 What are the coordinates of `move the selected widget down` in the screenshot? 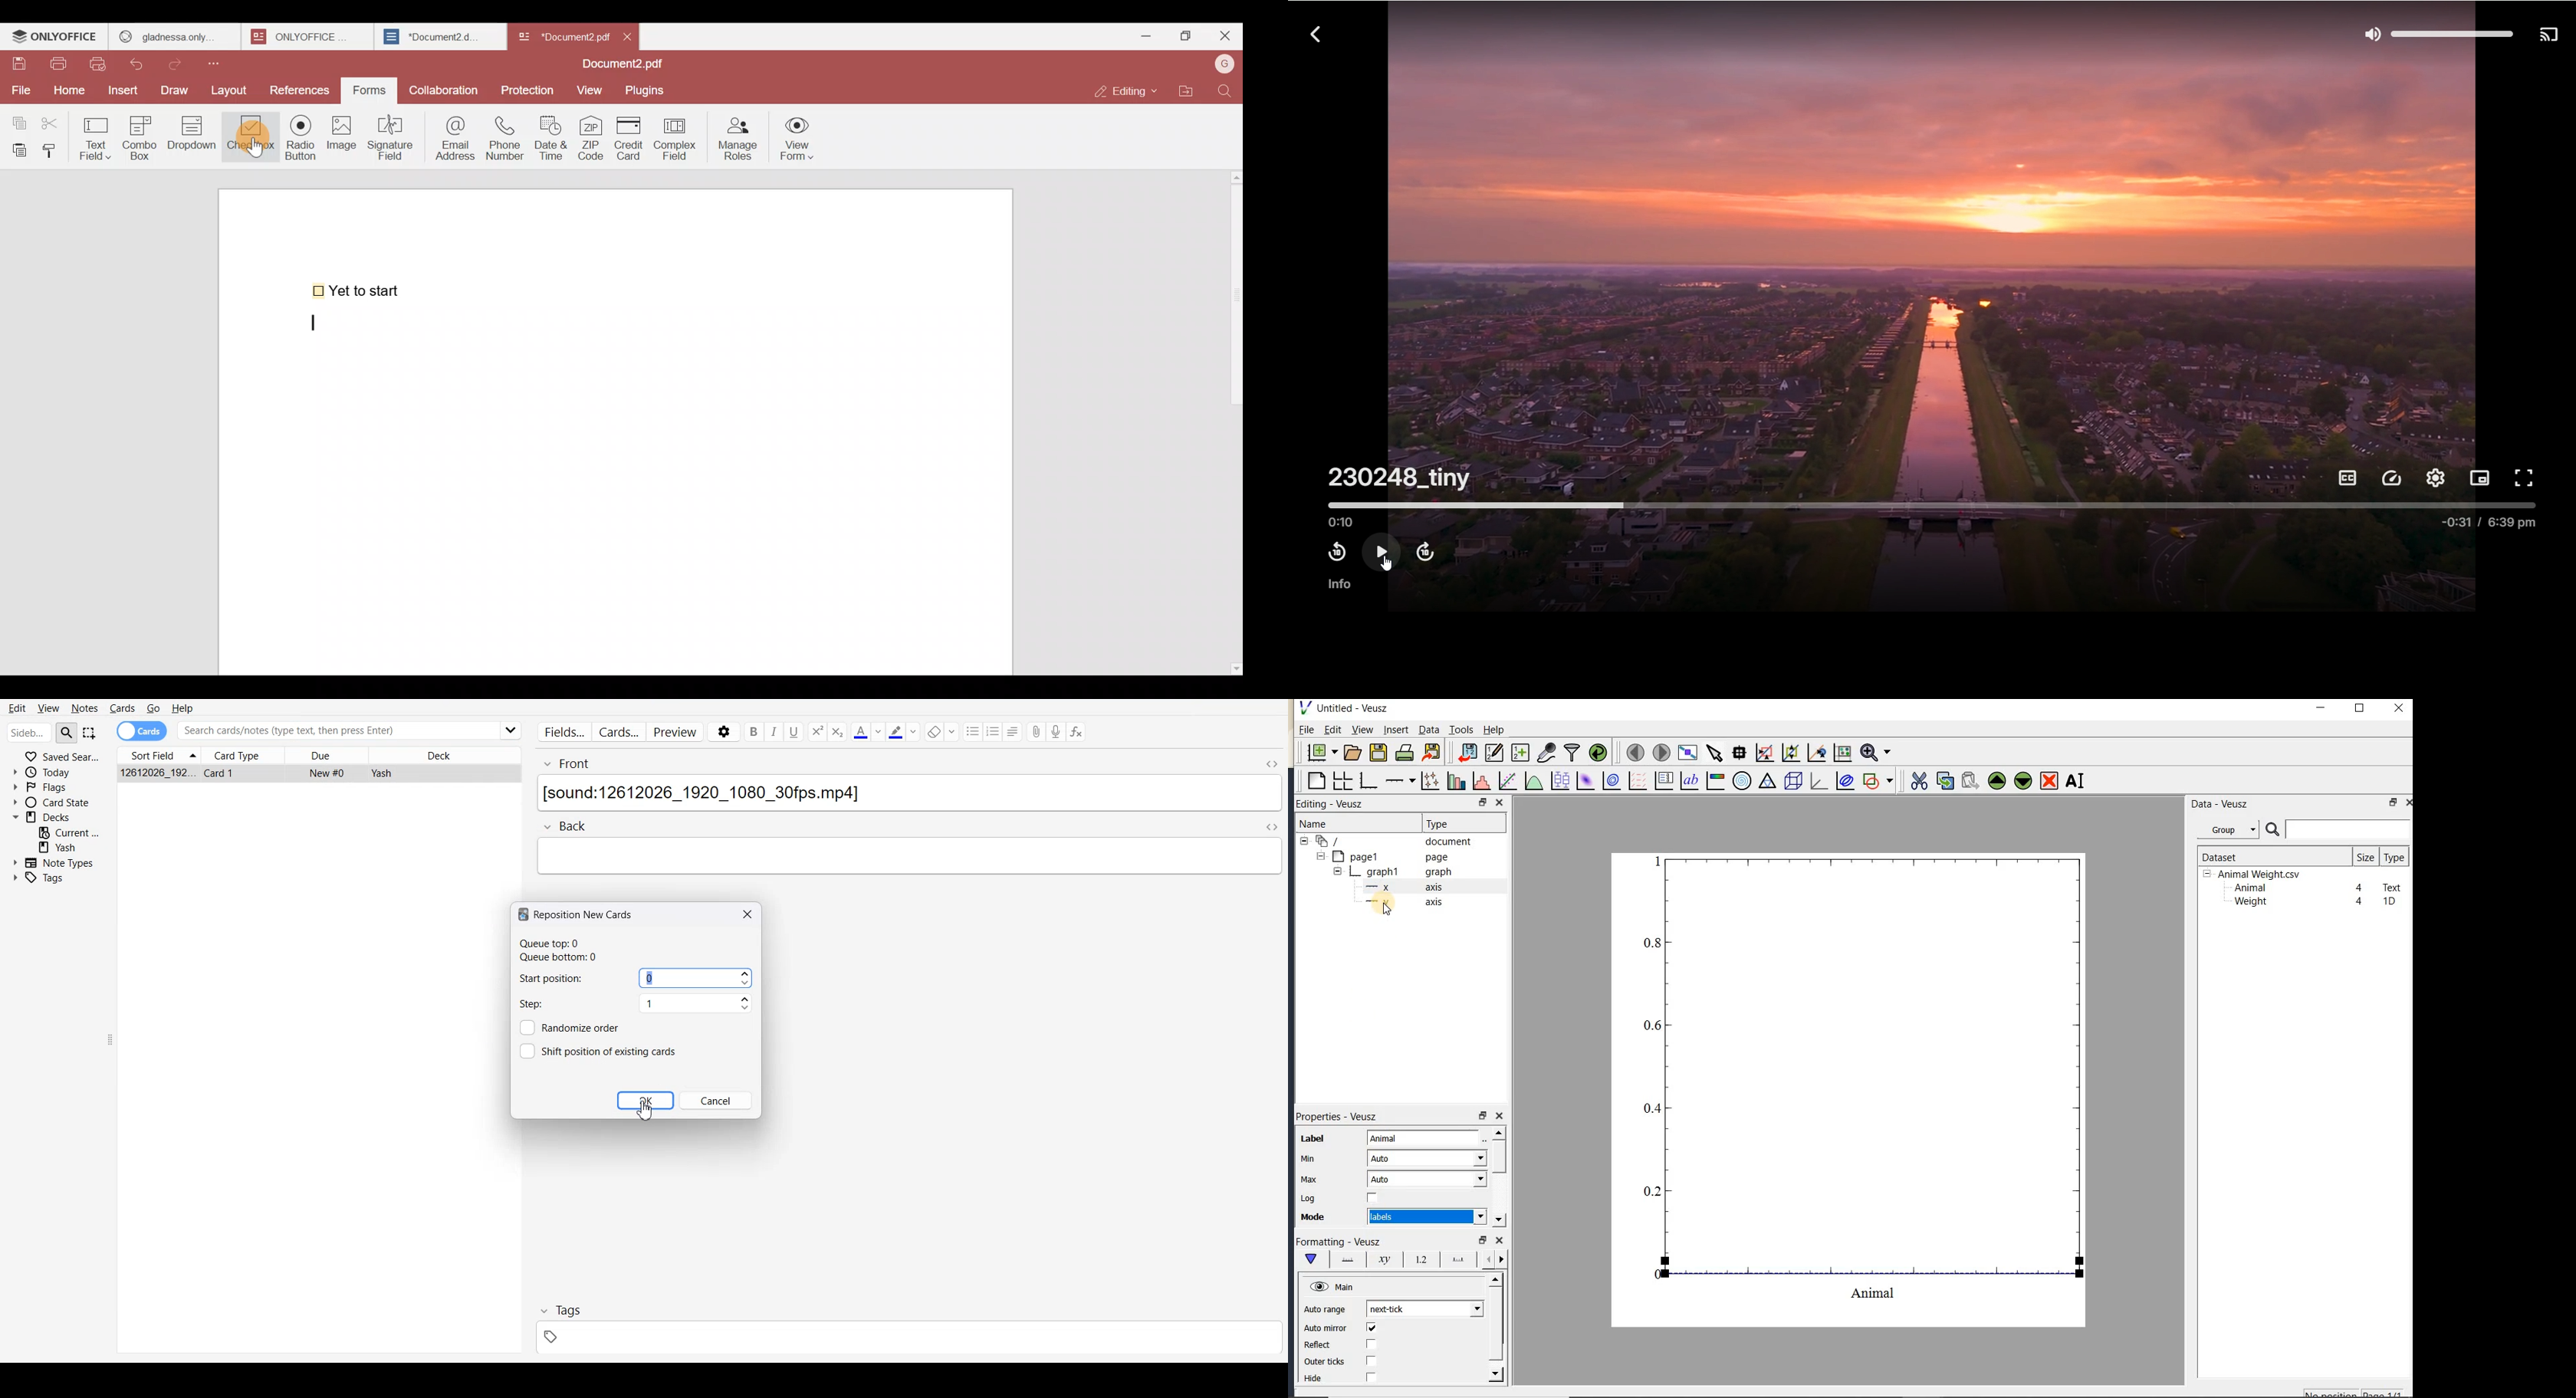 It's located at (2023, 781).